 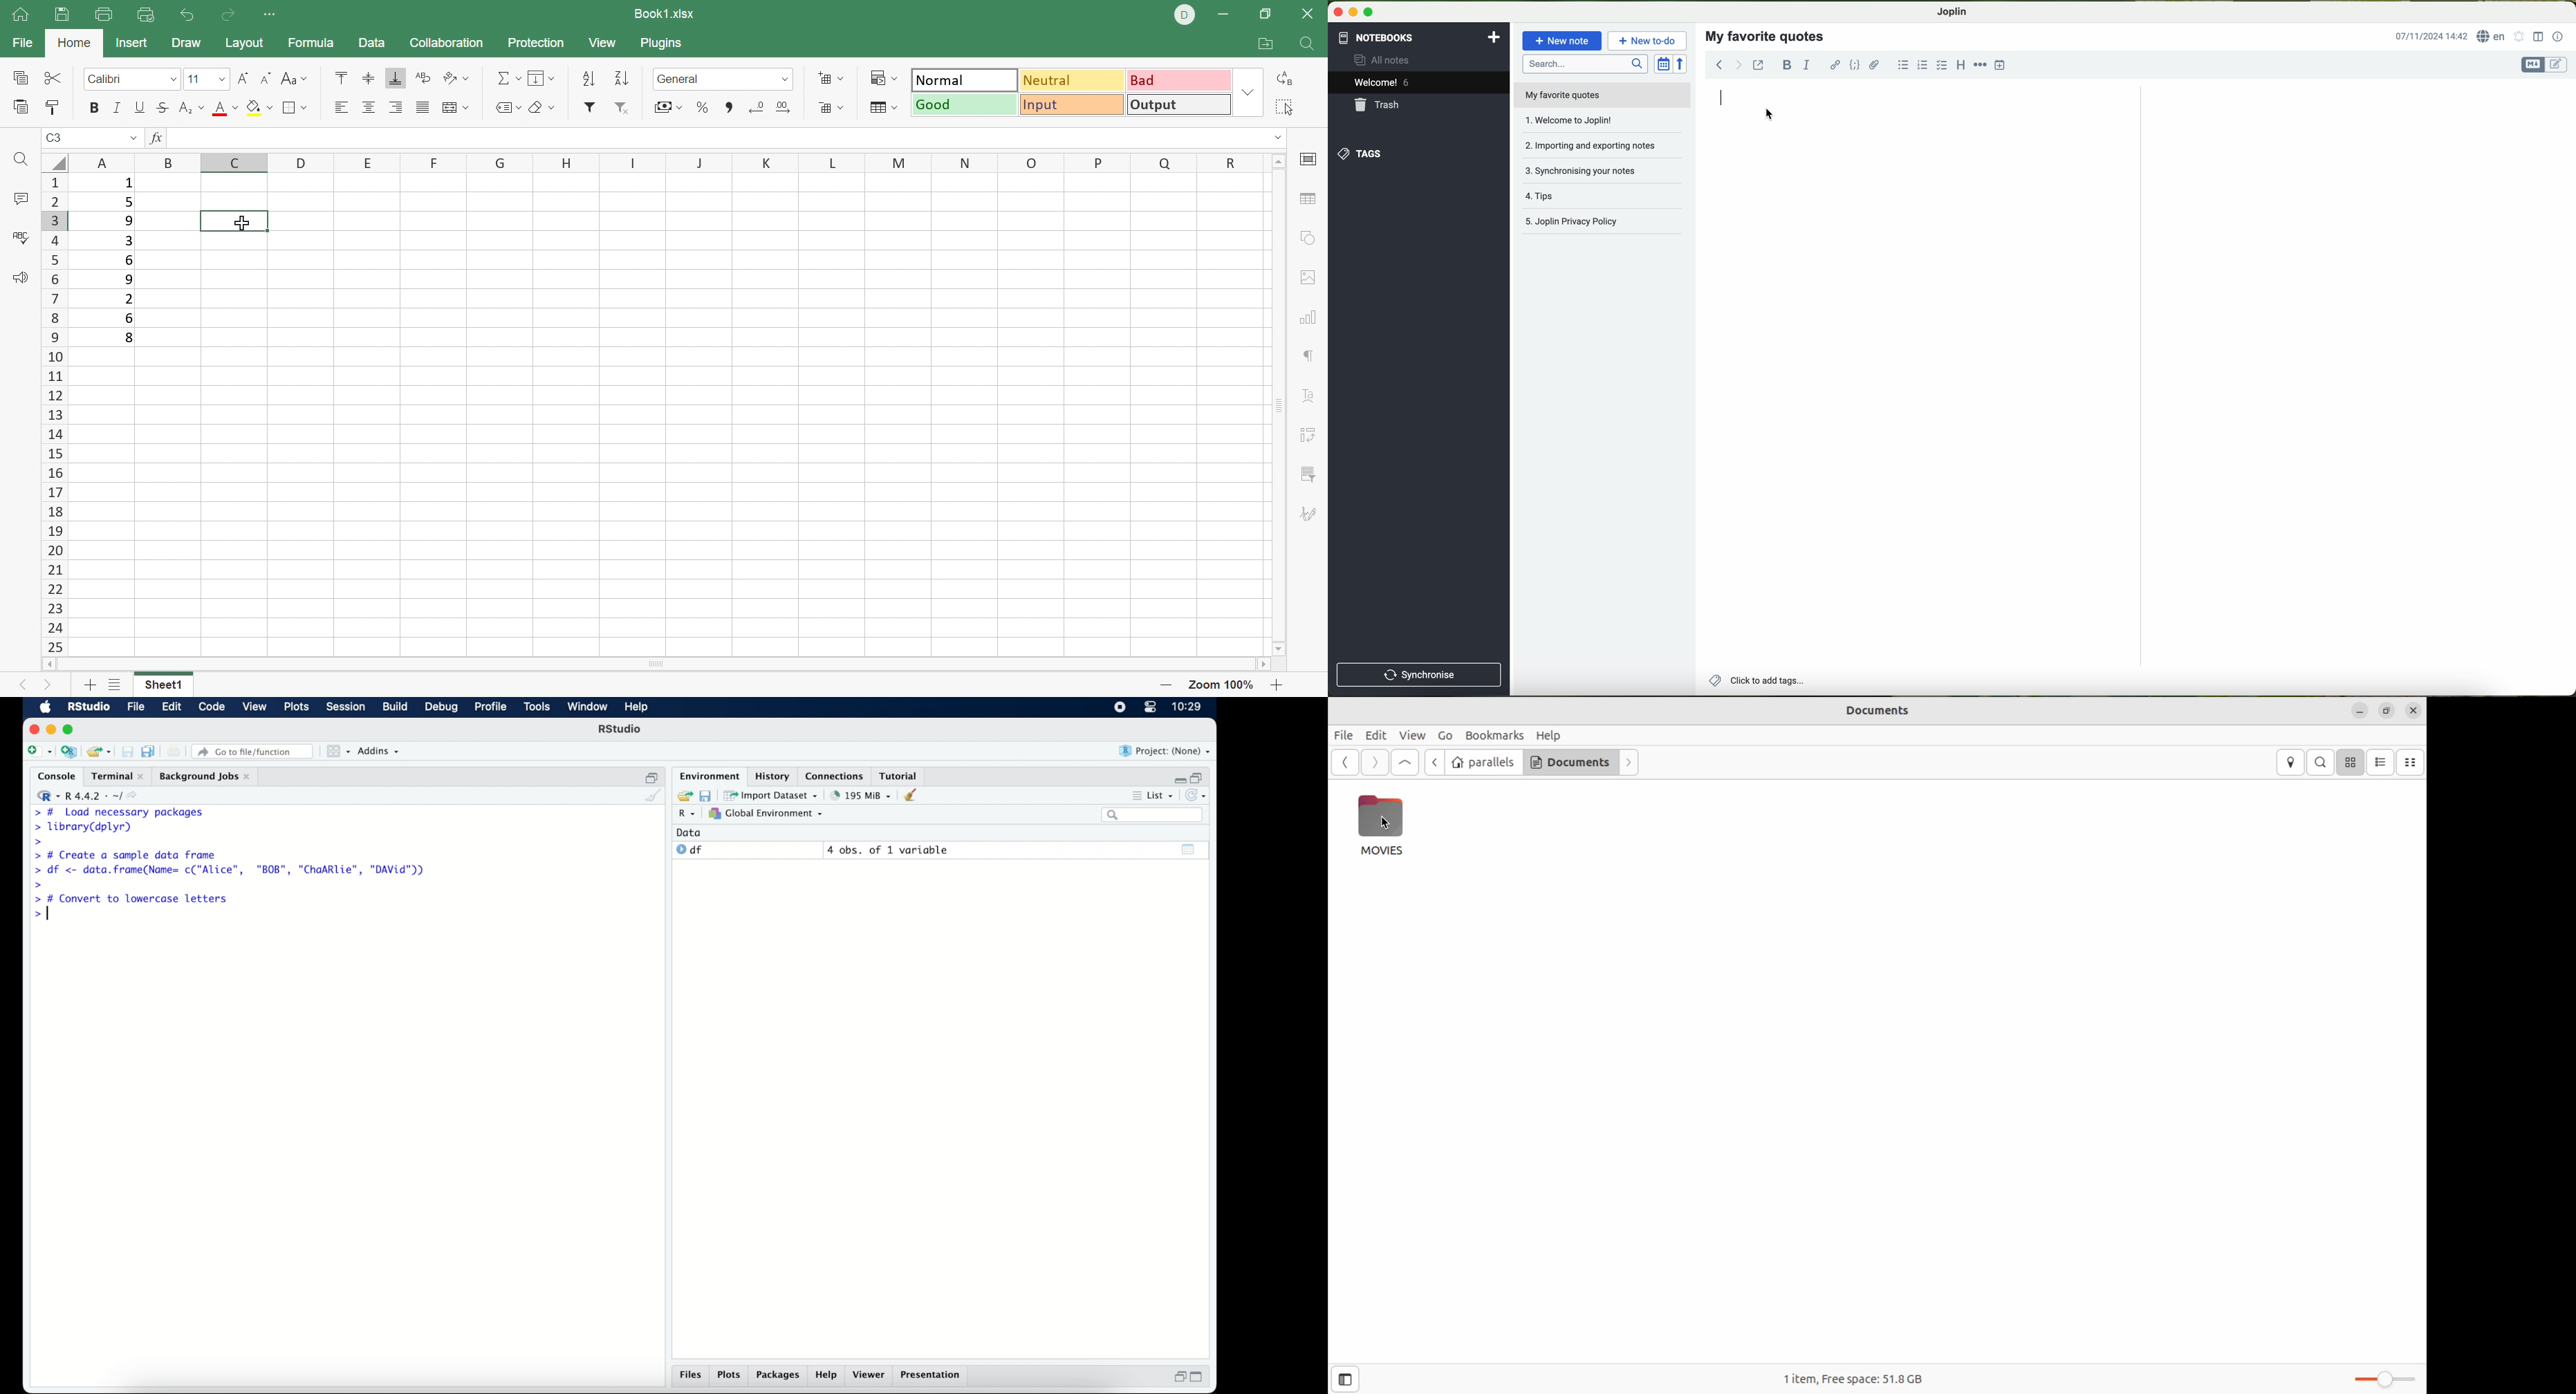 I want to click on command prompt, so click(x=35, y=842).